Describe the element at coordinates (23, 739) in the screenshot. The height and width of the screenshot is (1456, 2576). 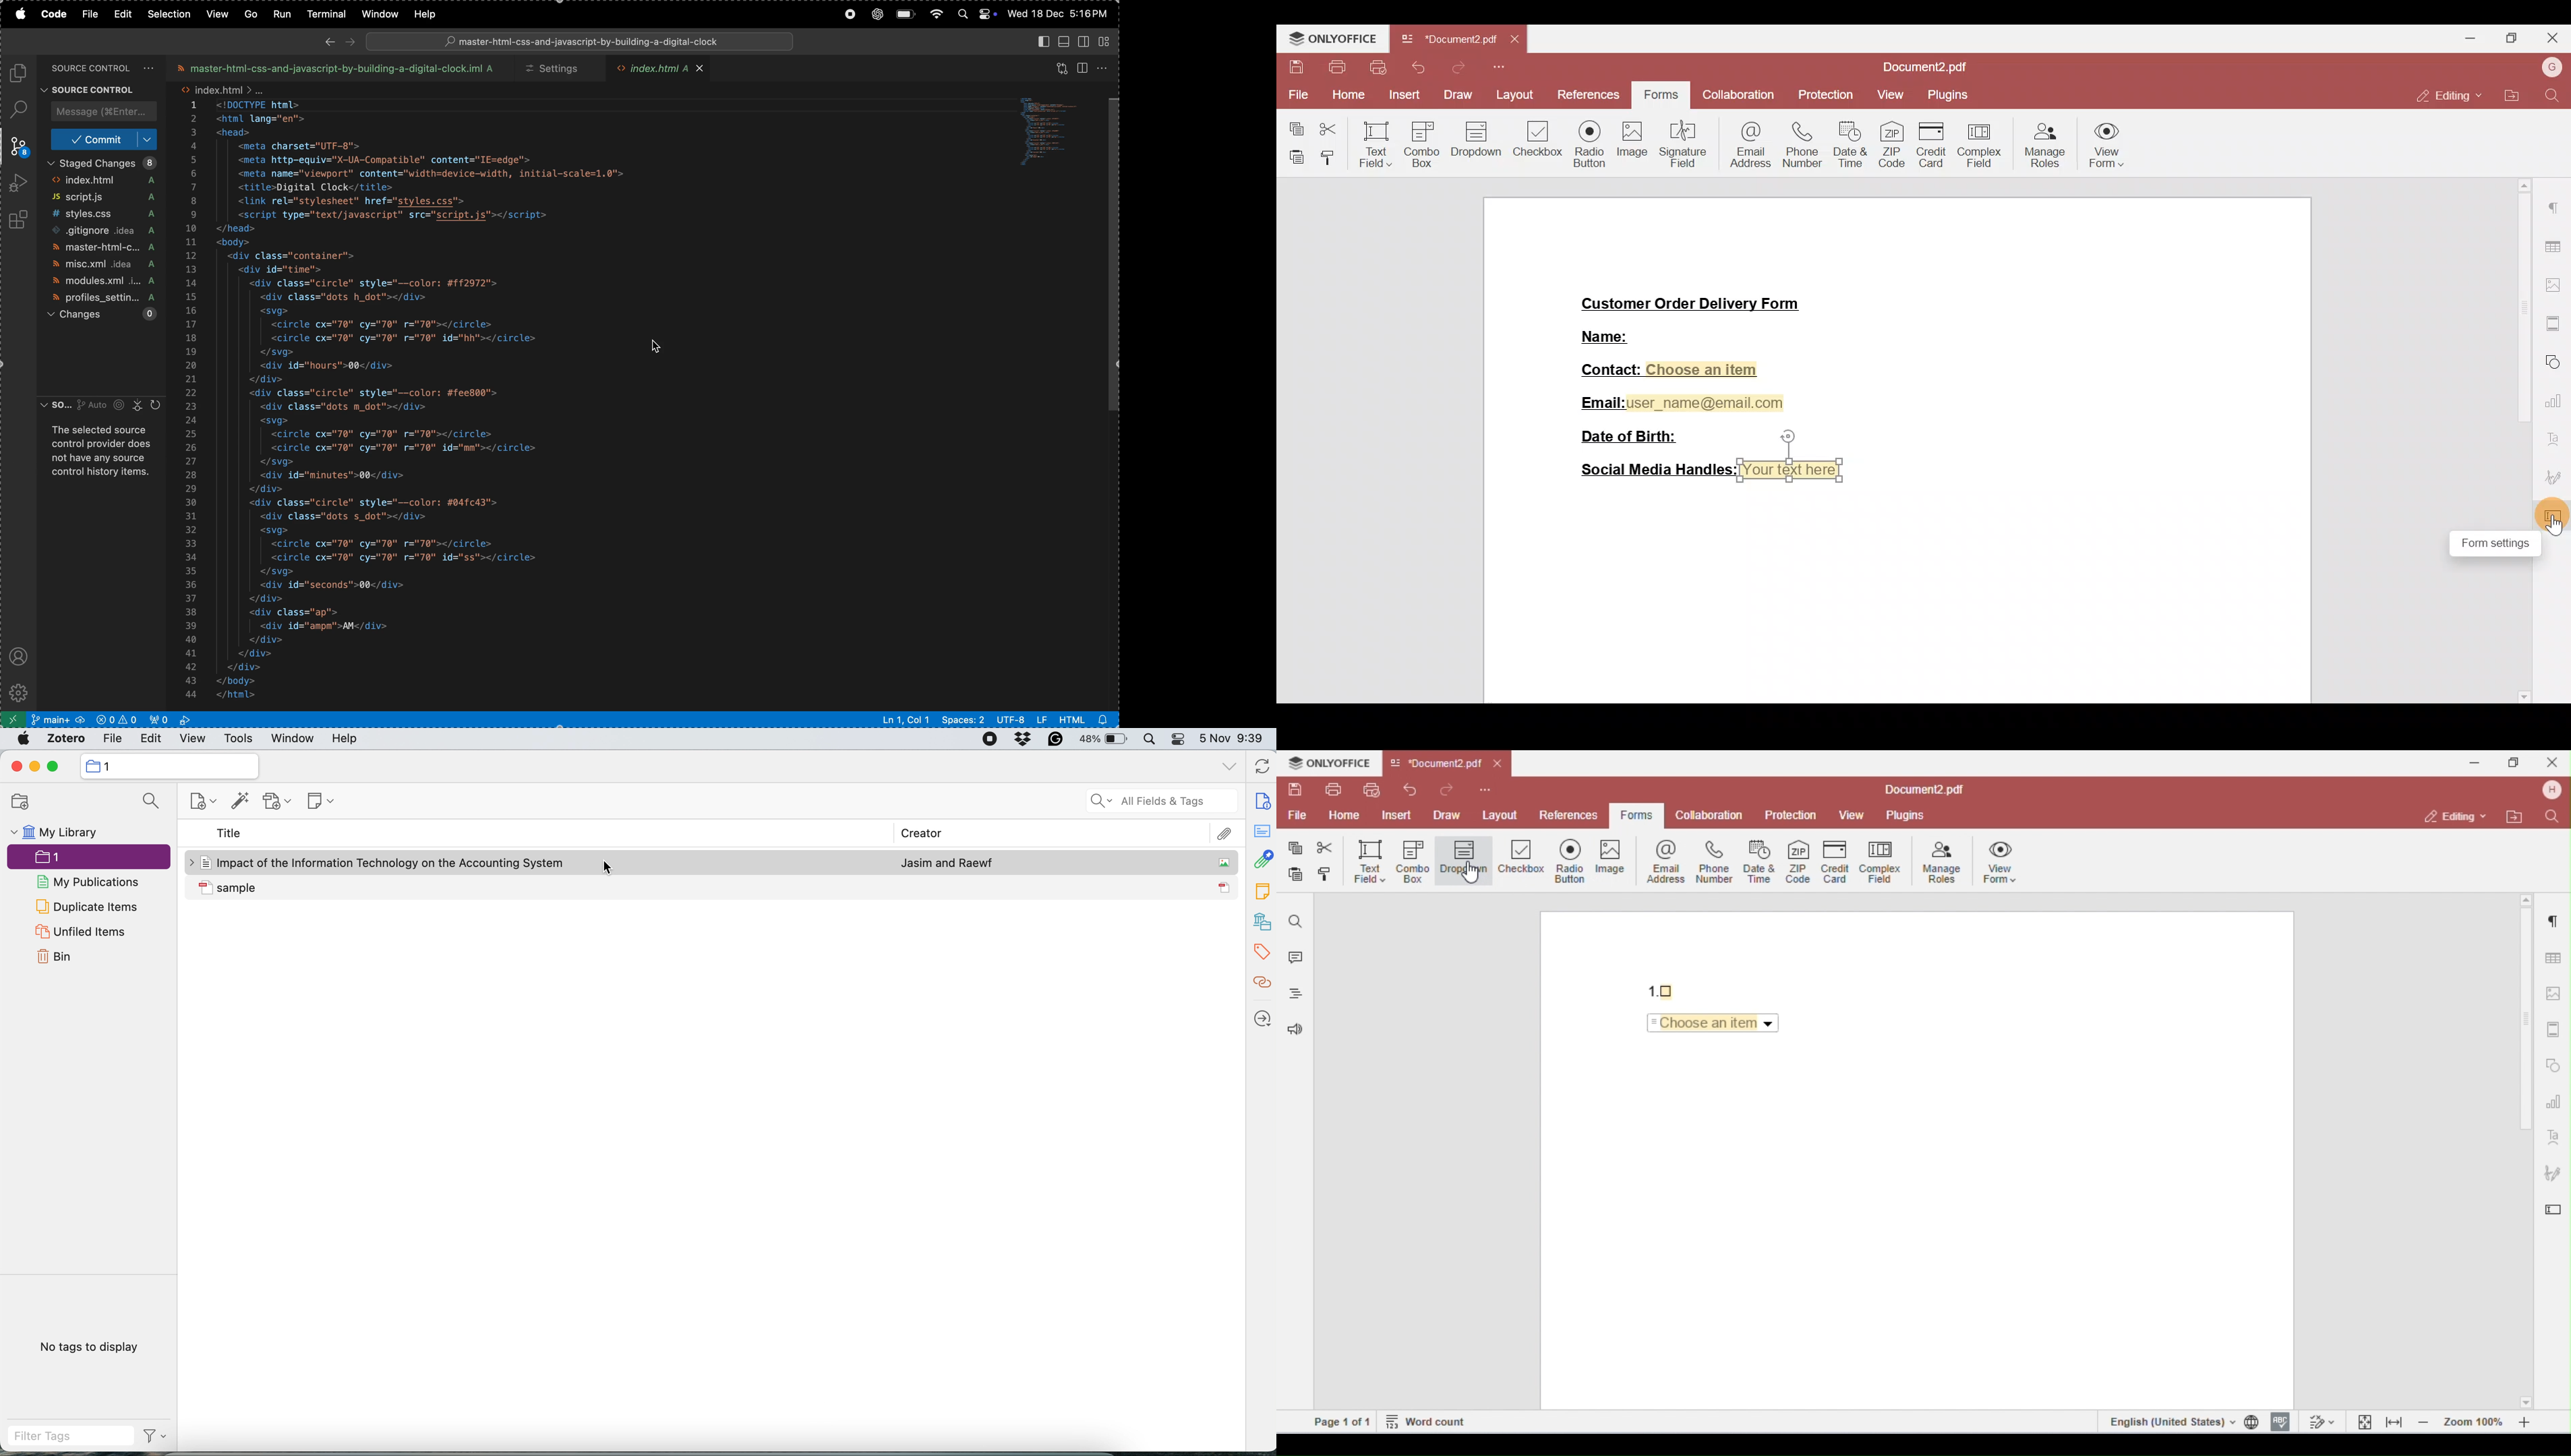
I see `system logo` at that location.